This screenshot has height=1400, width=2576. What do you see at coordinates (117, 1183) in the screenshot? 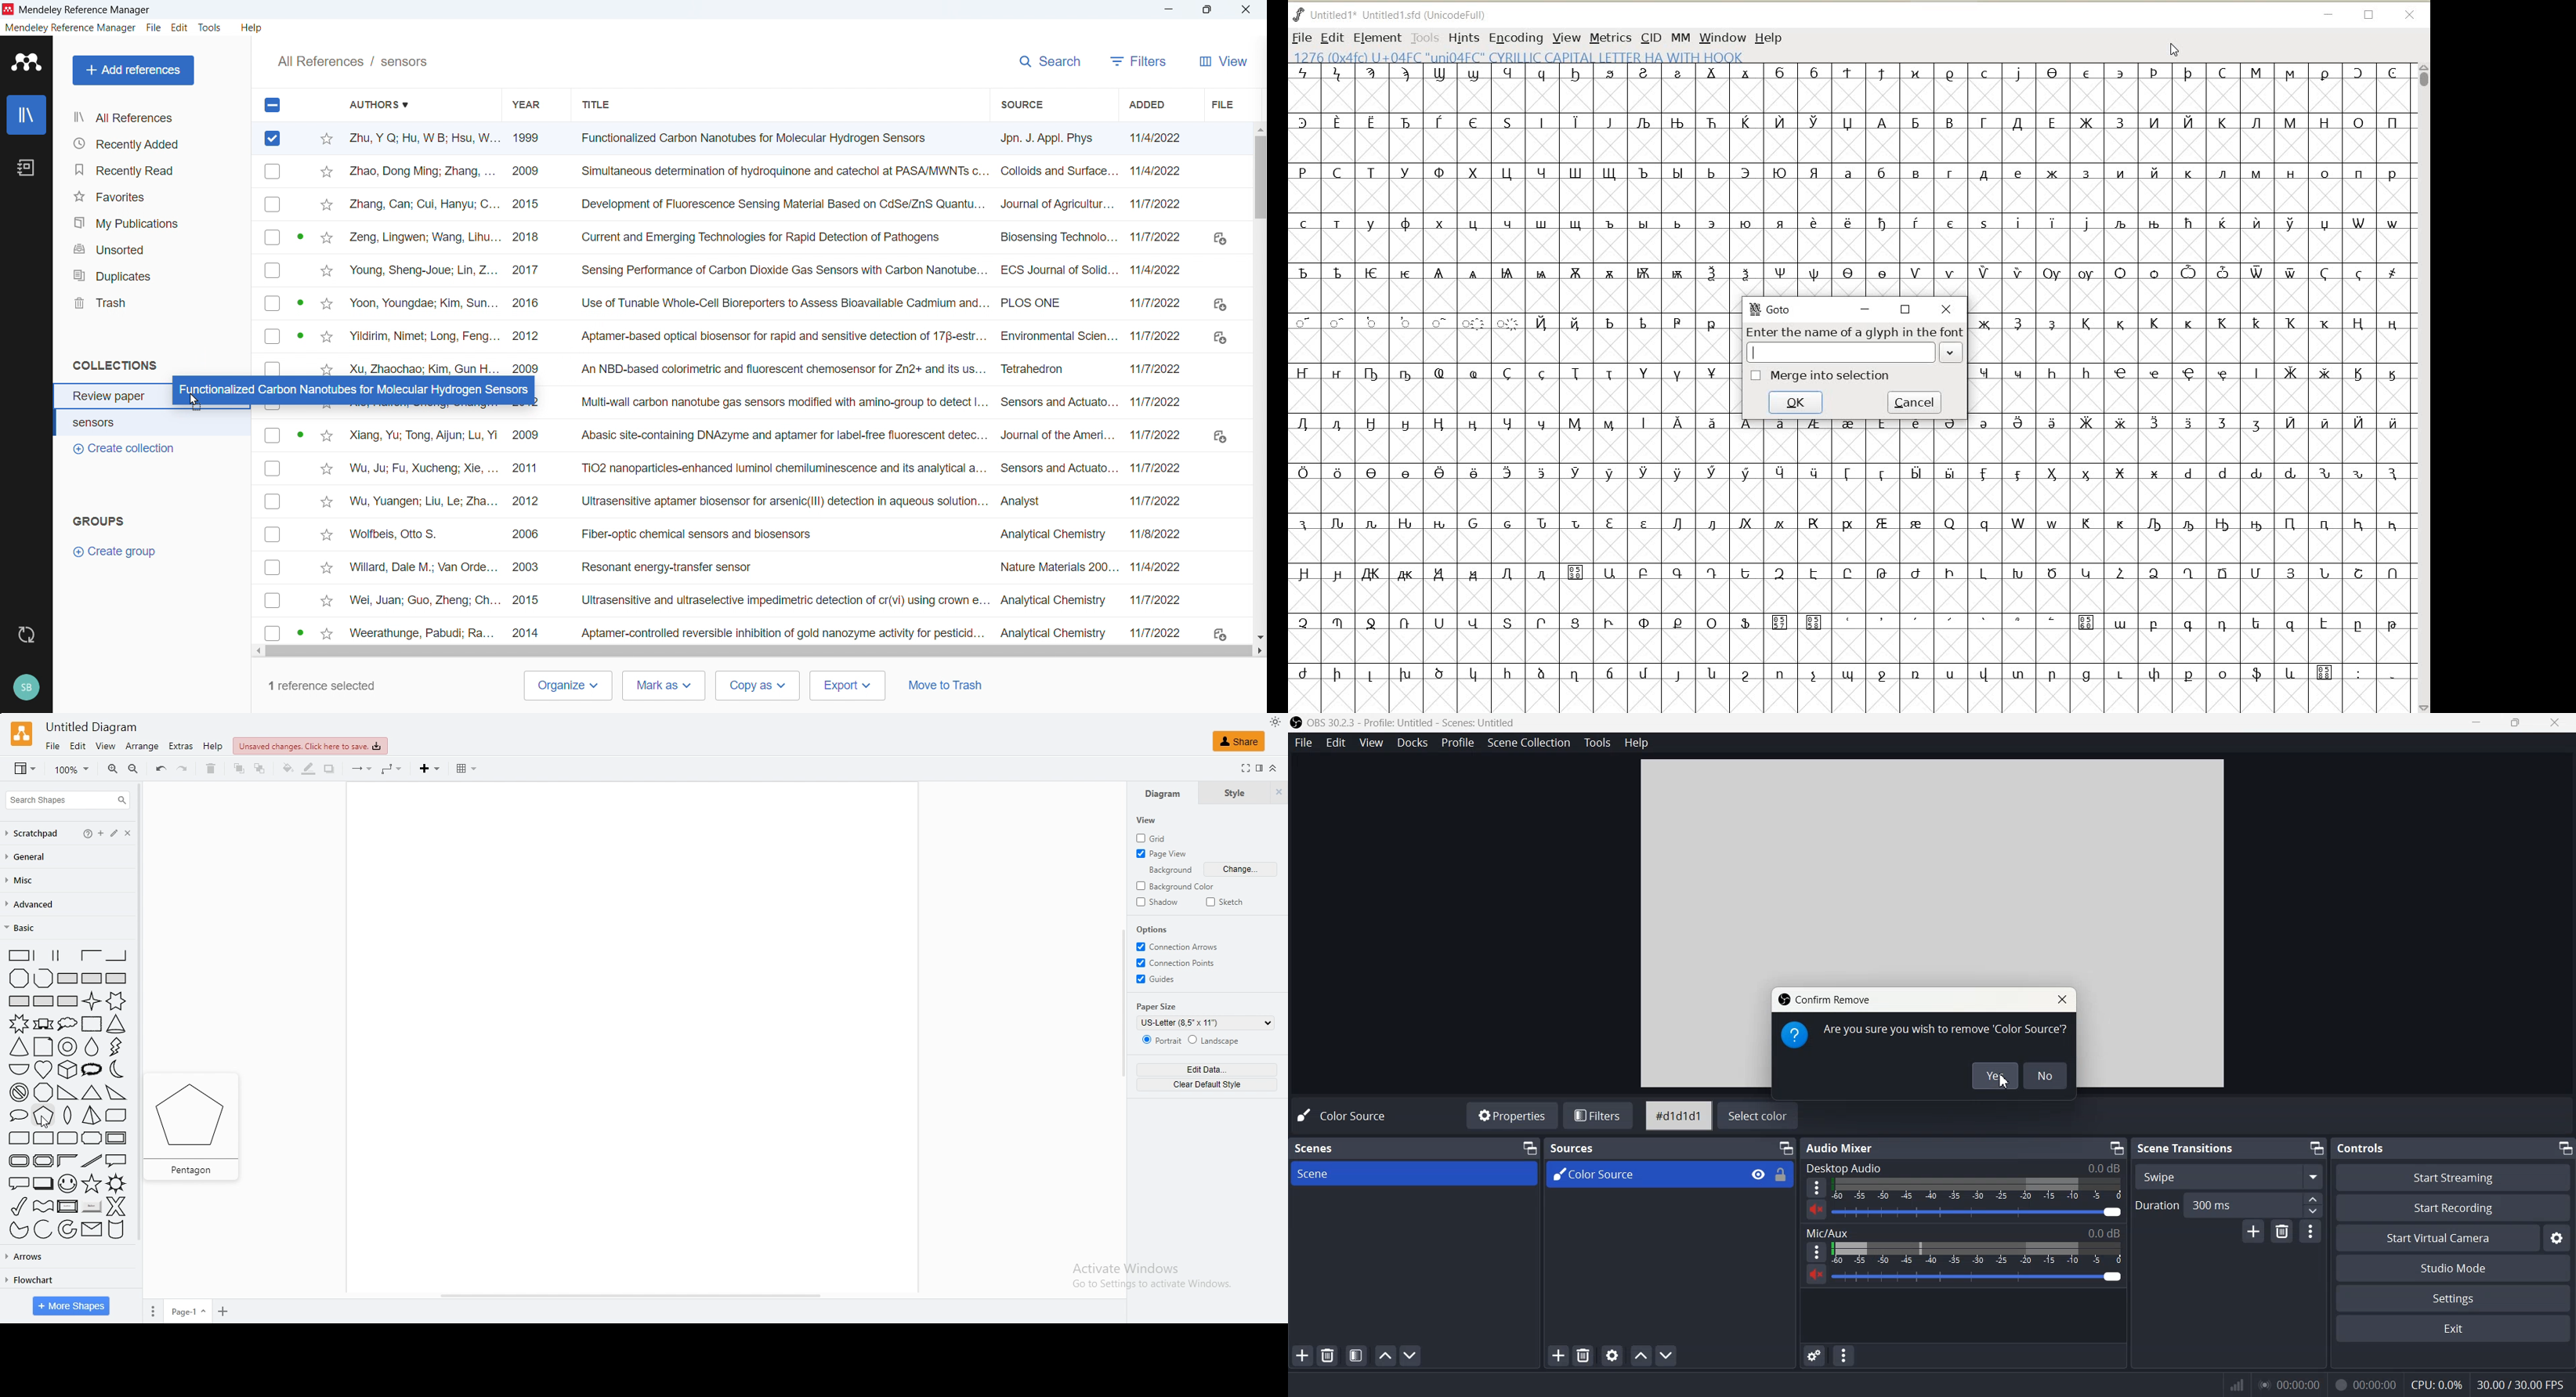
I see `sun` at bounding box center [117, 1183].